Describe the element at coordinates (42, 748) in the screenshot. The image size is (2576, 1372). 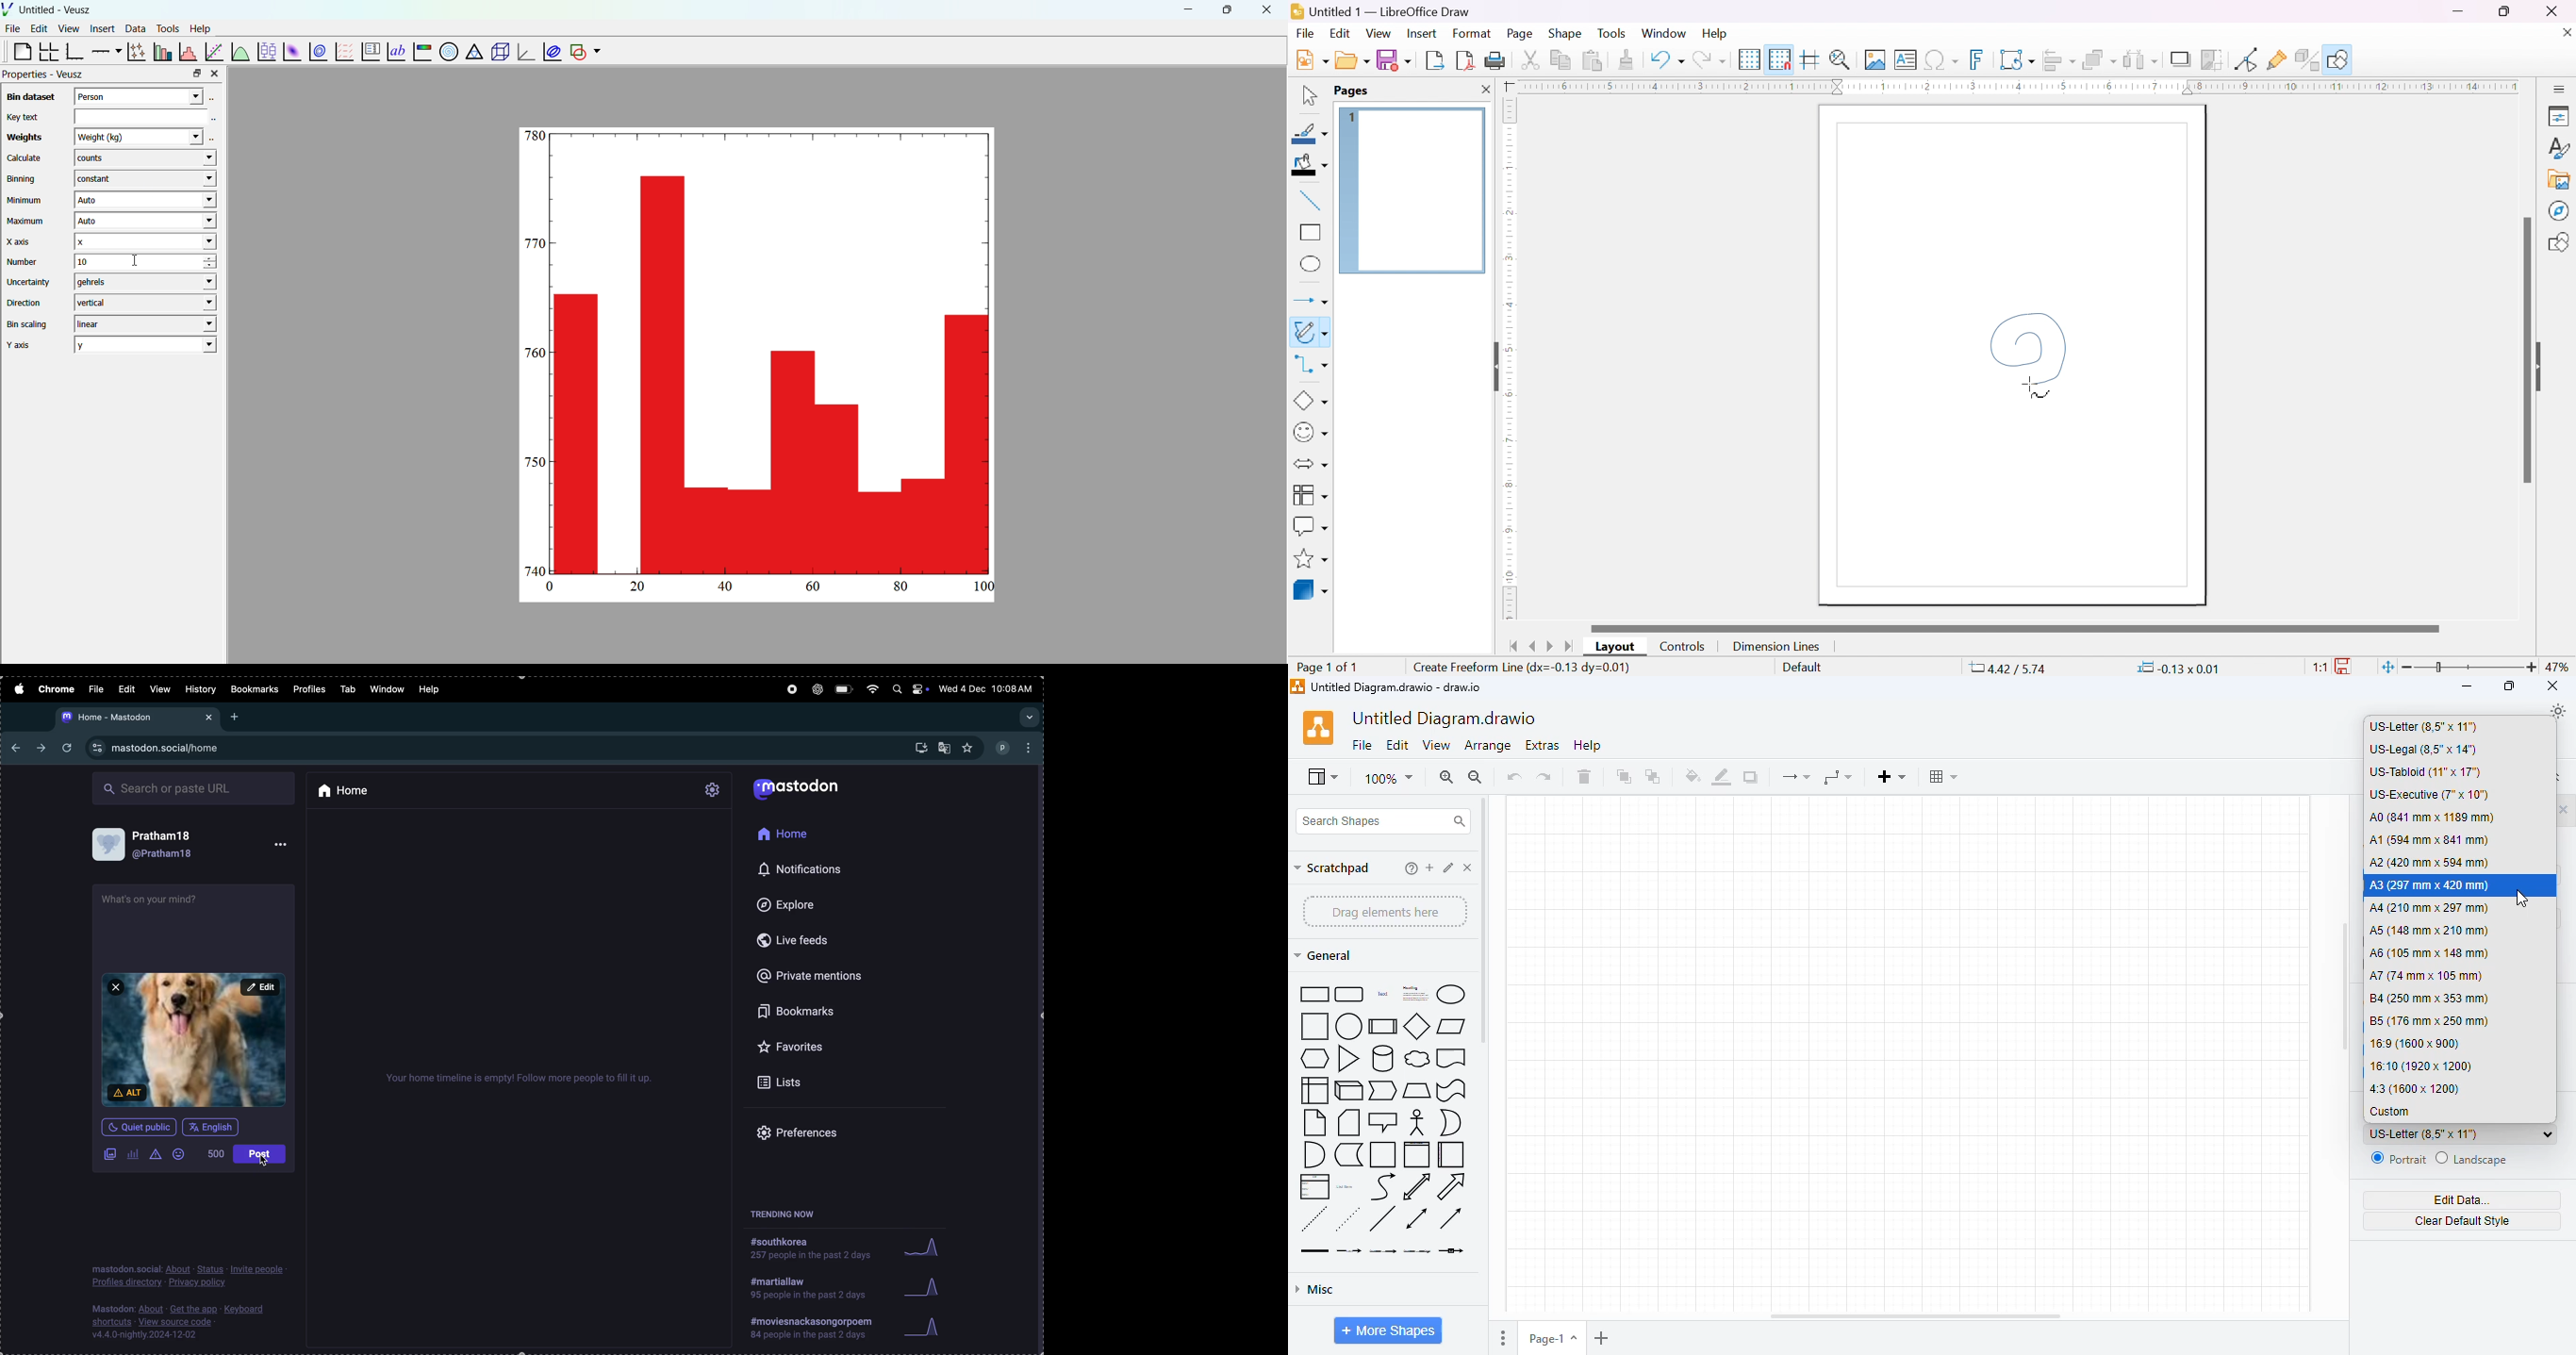
I see `nexttab` at that location.